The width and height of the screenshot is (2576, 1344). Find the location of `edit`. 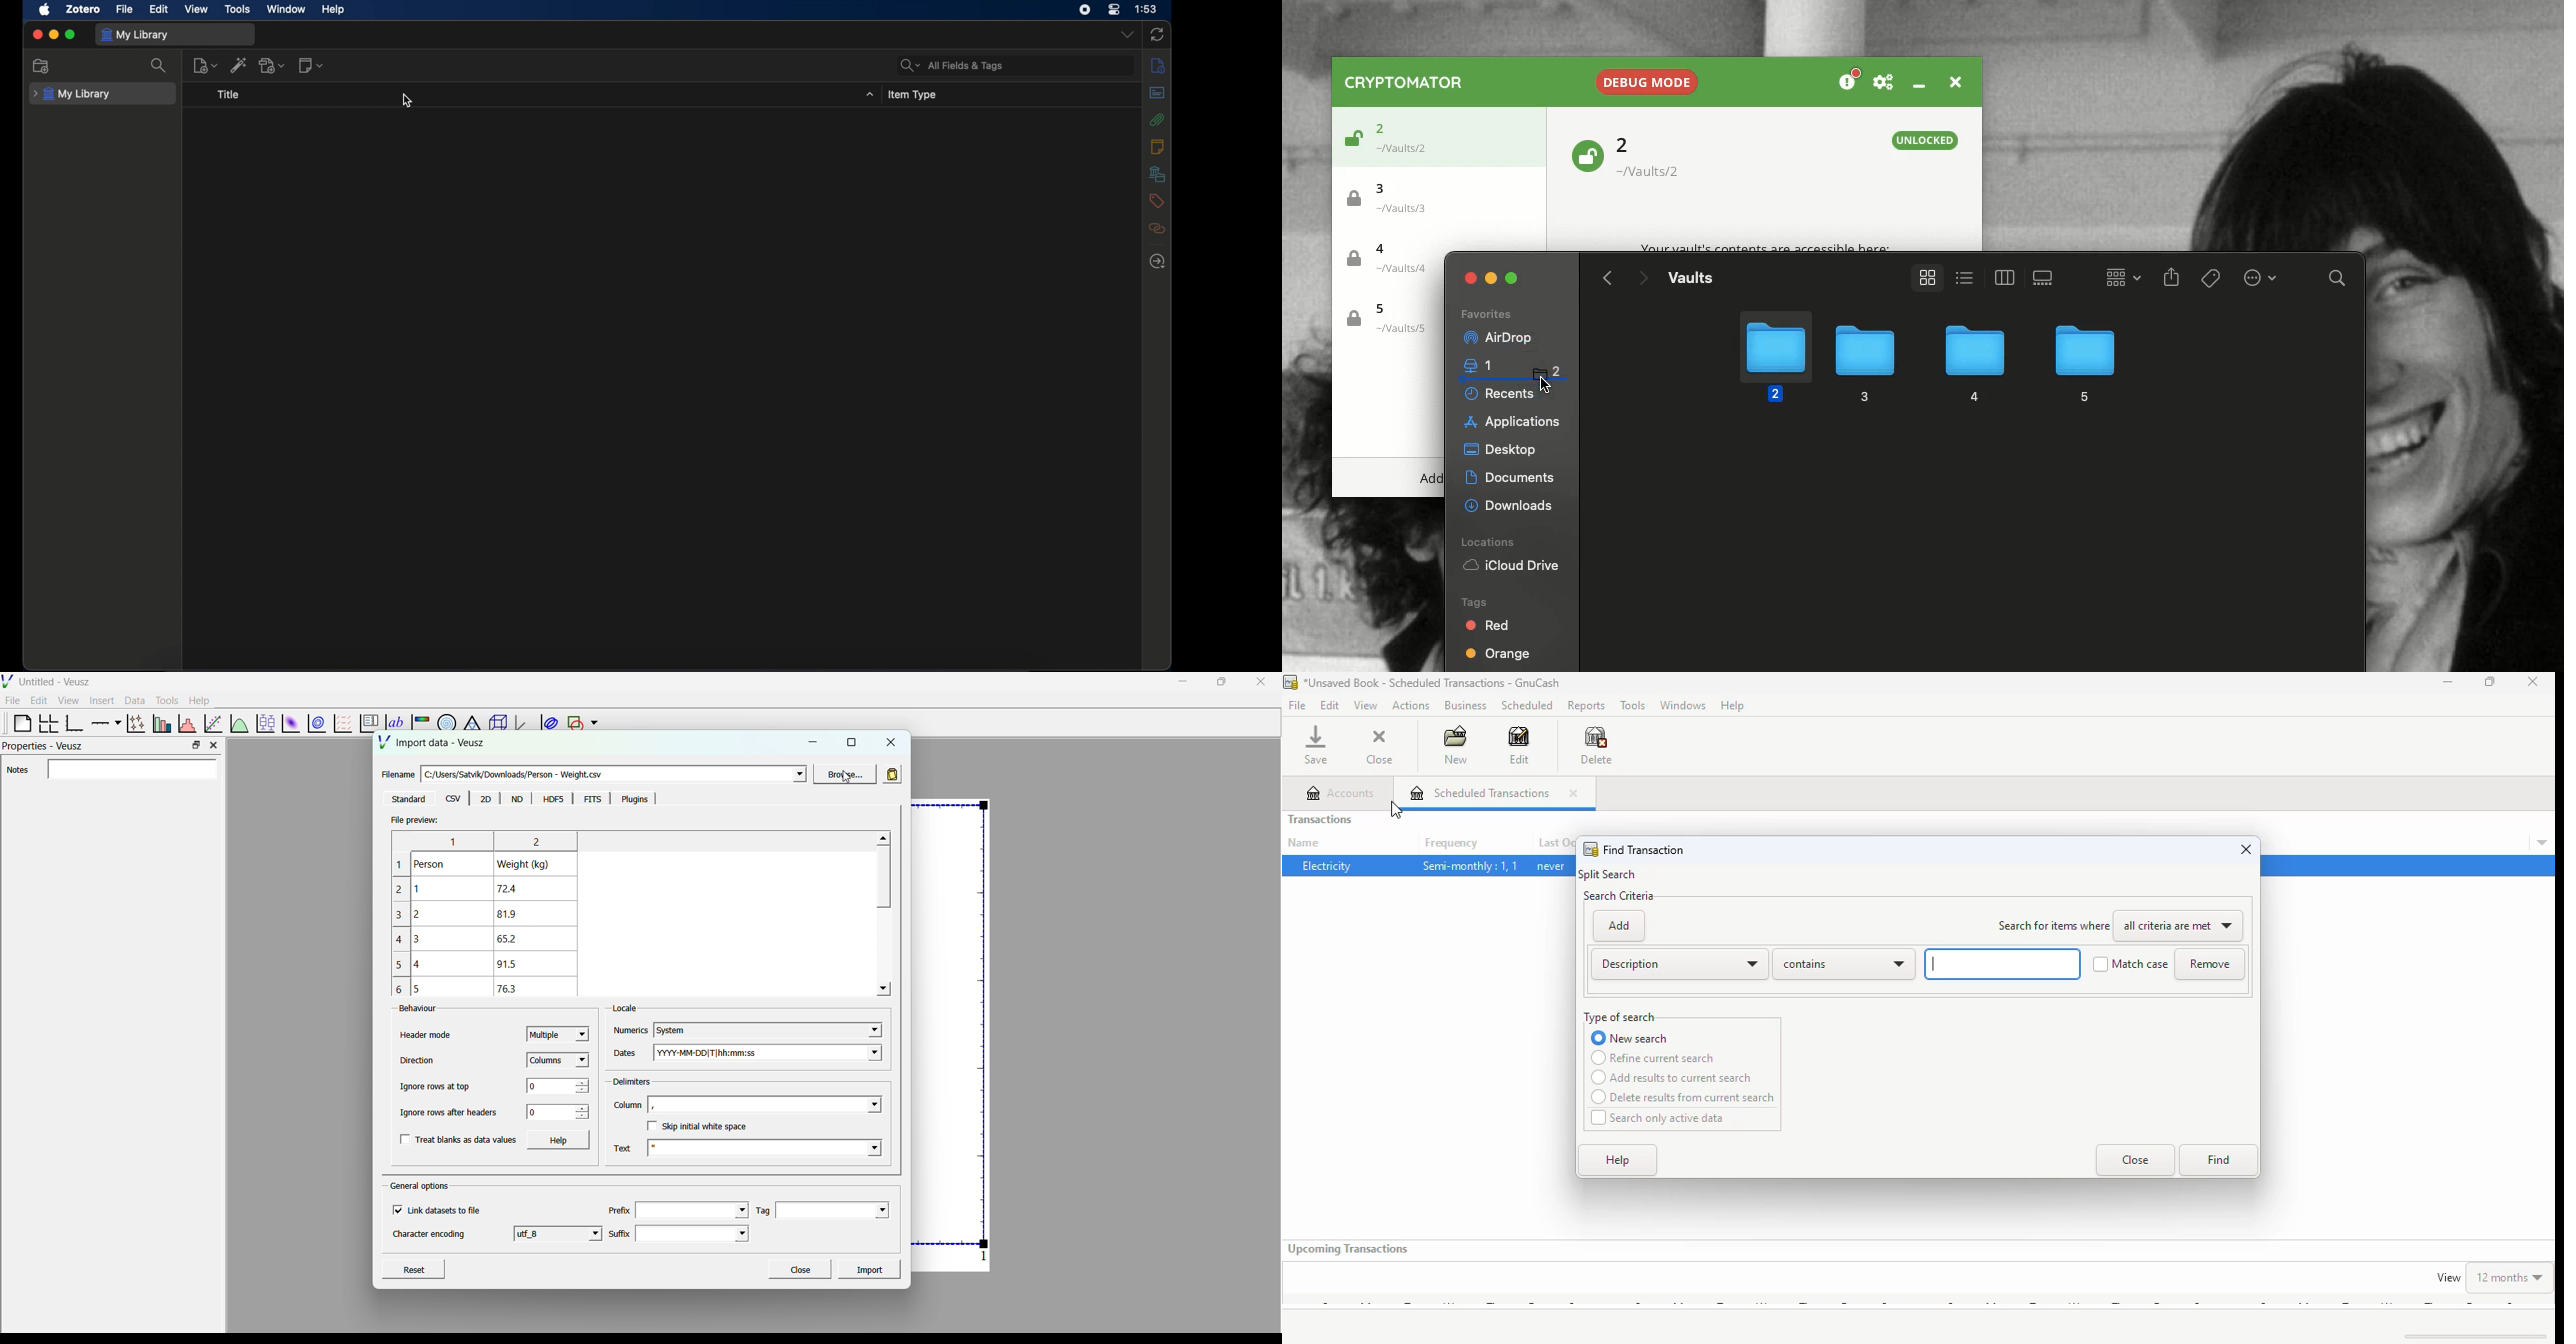

edit is located at coordinates (1519, 745).